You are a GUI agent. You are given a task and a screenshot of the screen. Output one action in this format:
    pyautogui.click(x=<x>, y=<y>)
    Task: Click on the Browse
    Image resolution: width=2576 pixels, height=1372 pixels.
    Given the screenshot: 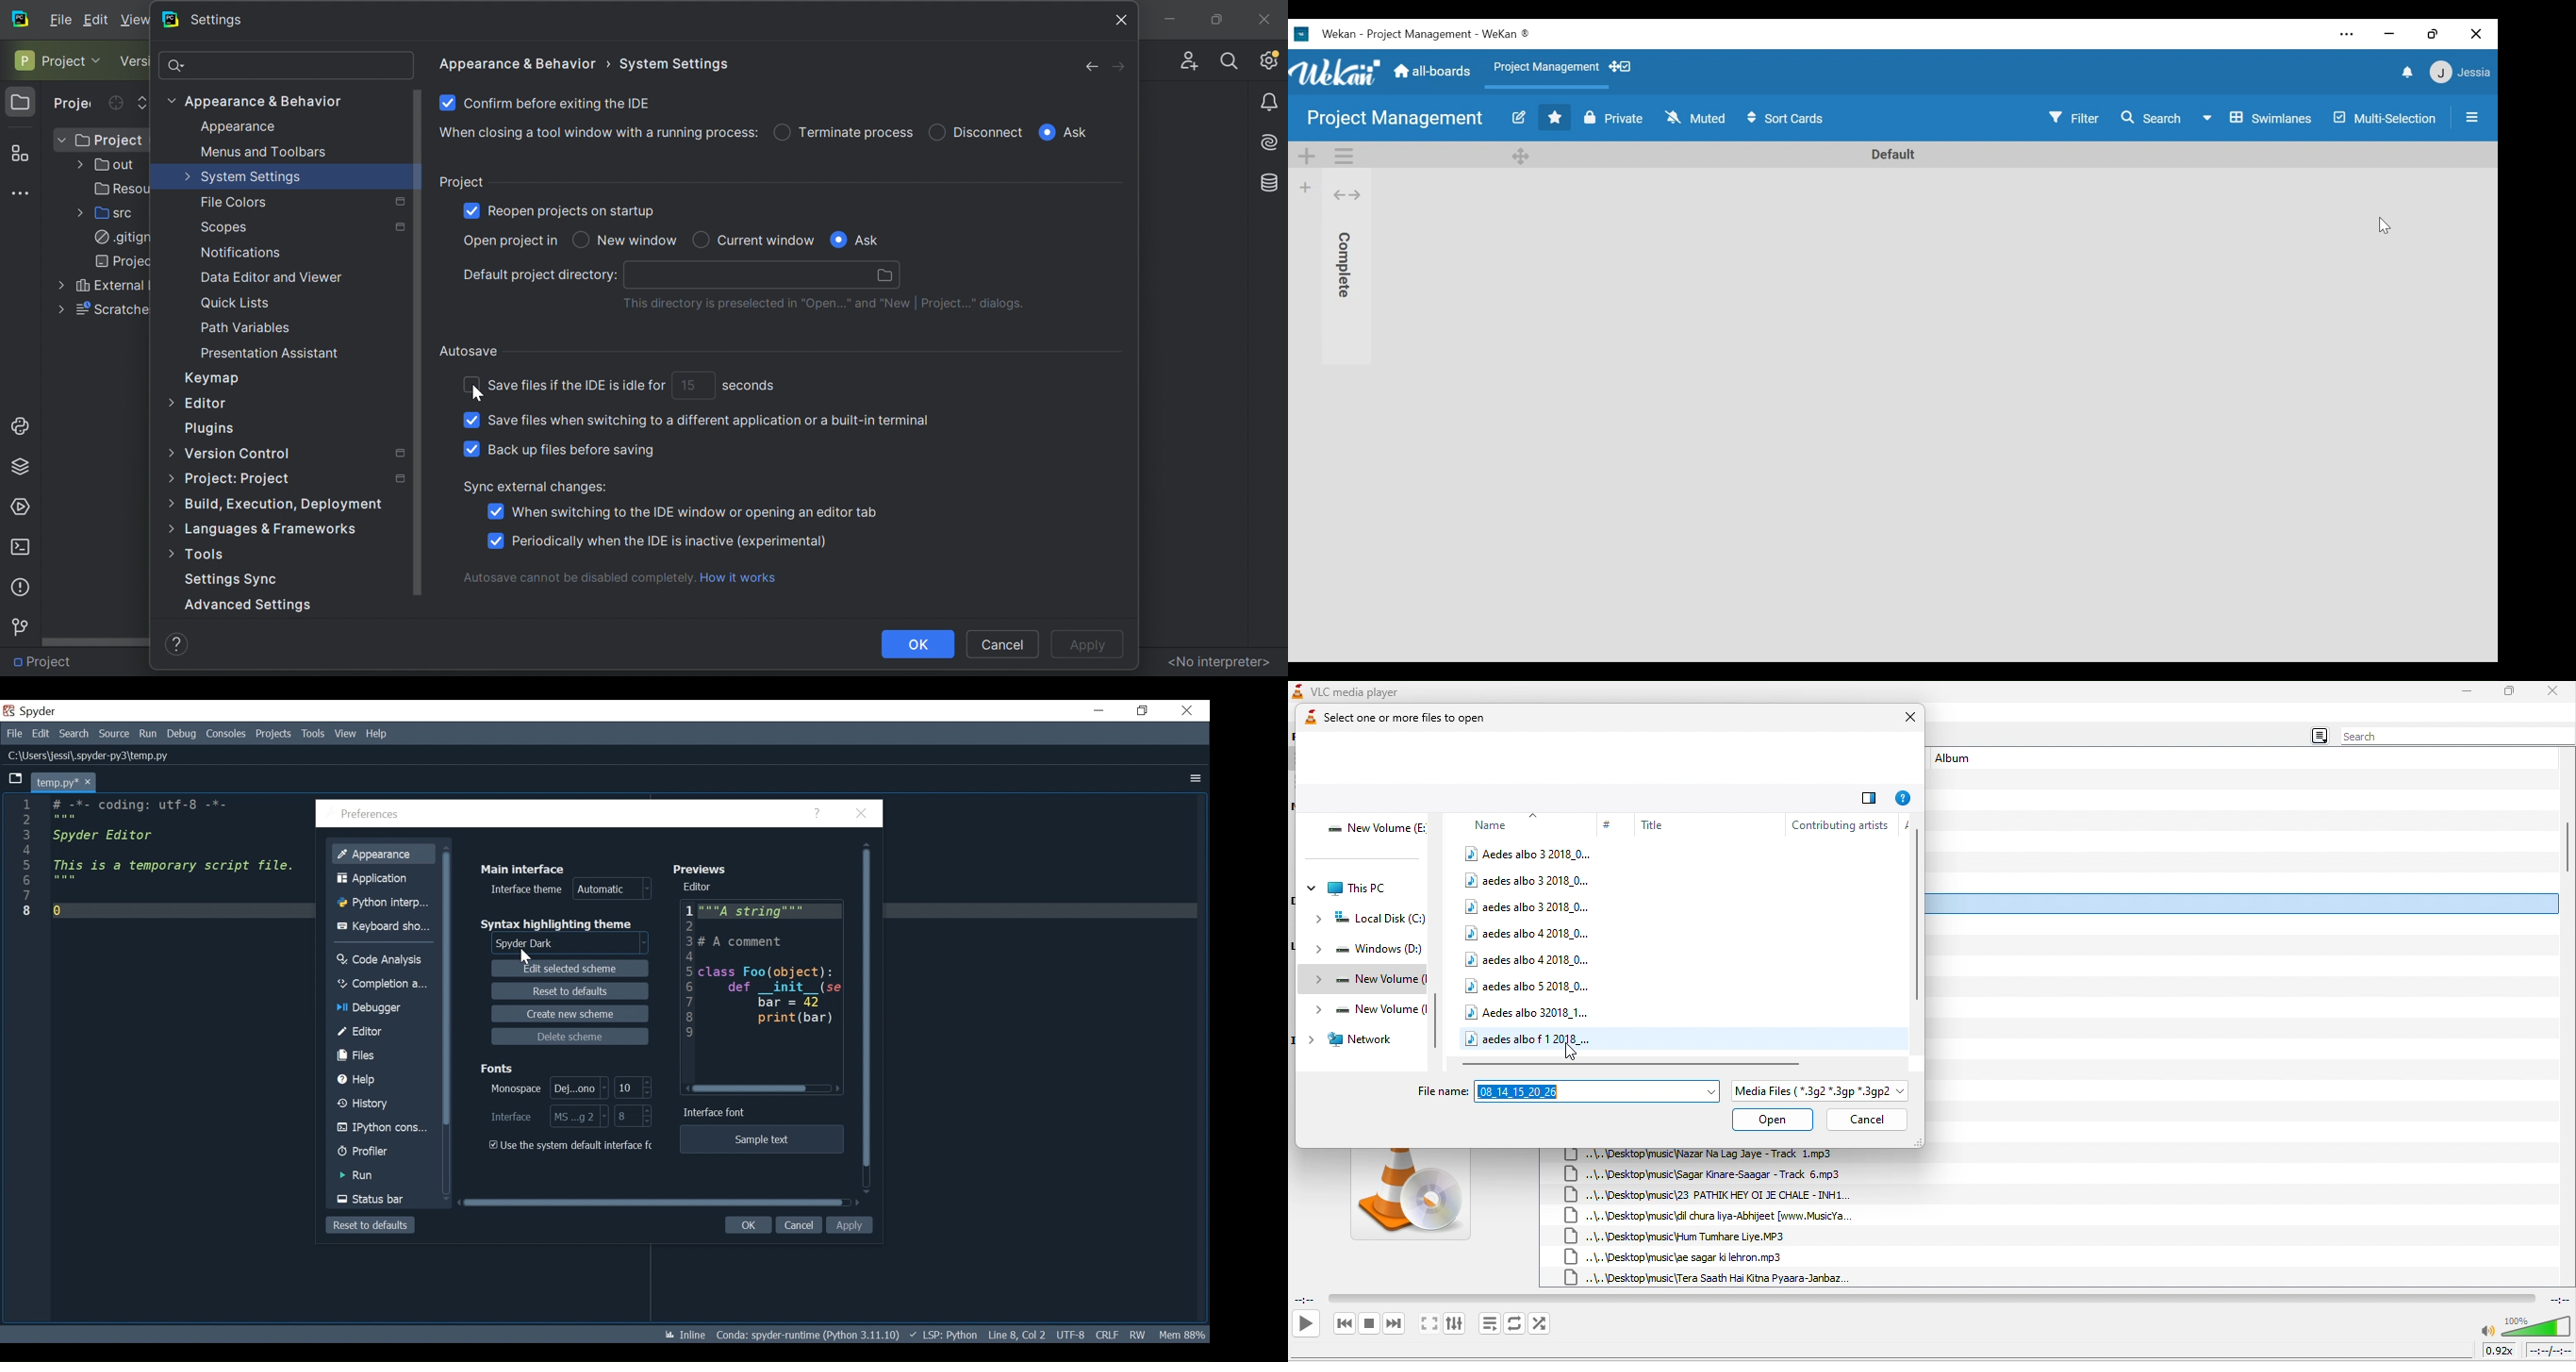 What is the action you would take?
    pyautogui.click(x=886, y=275)
    